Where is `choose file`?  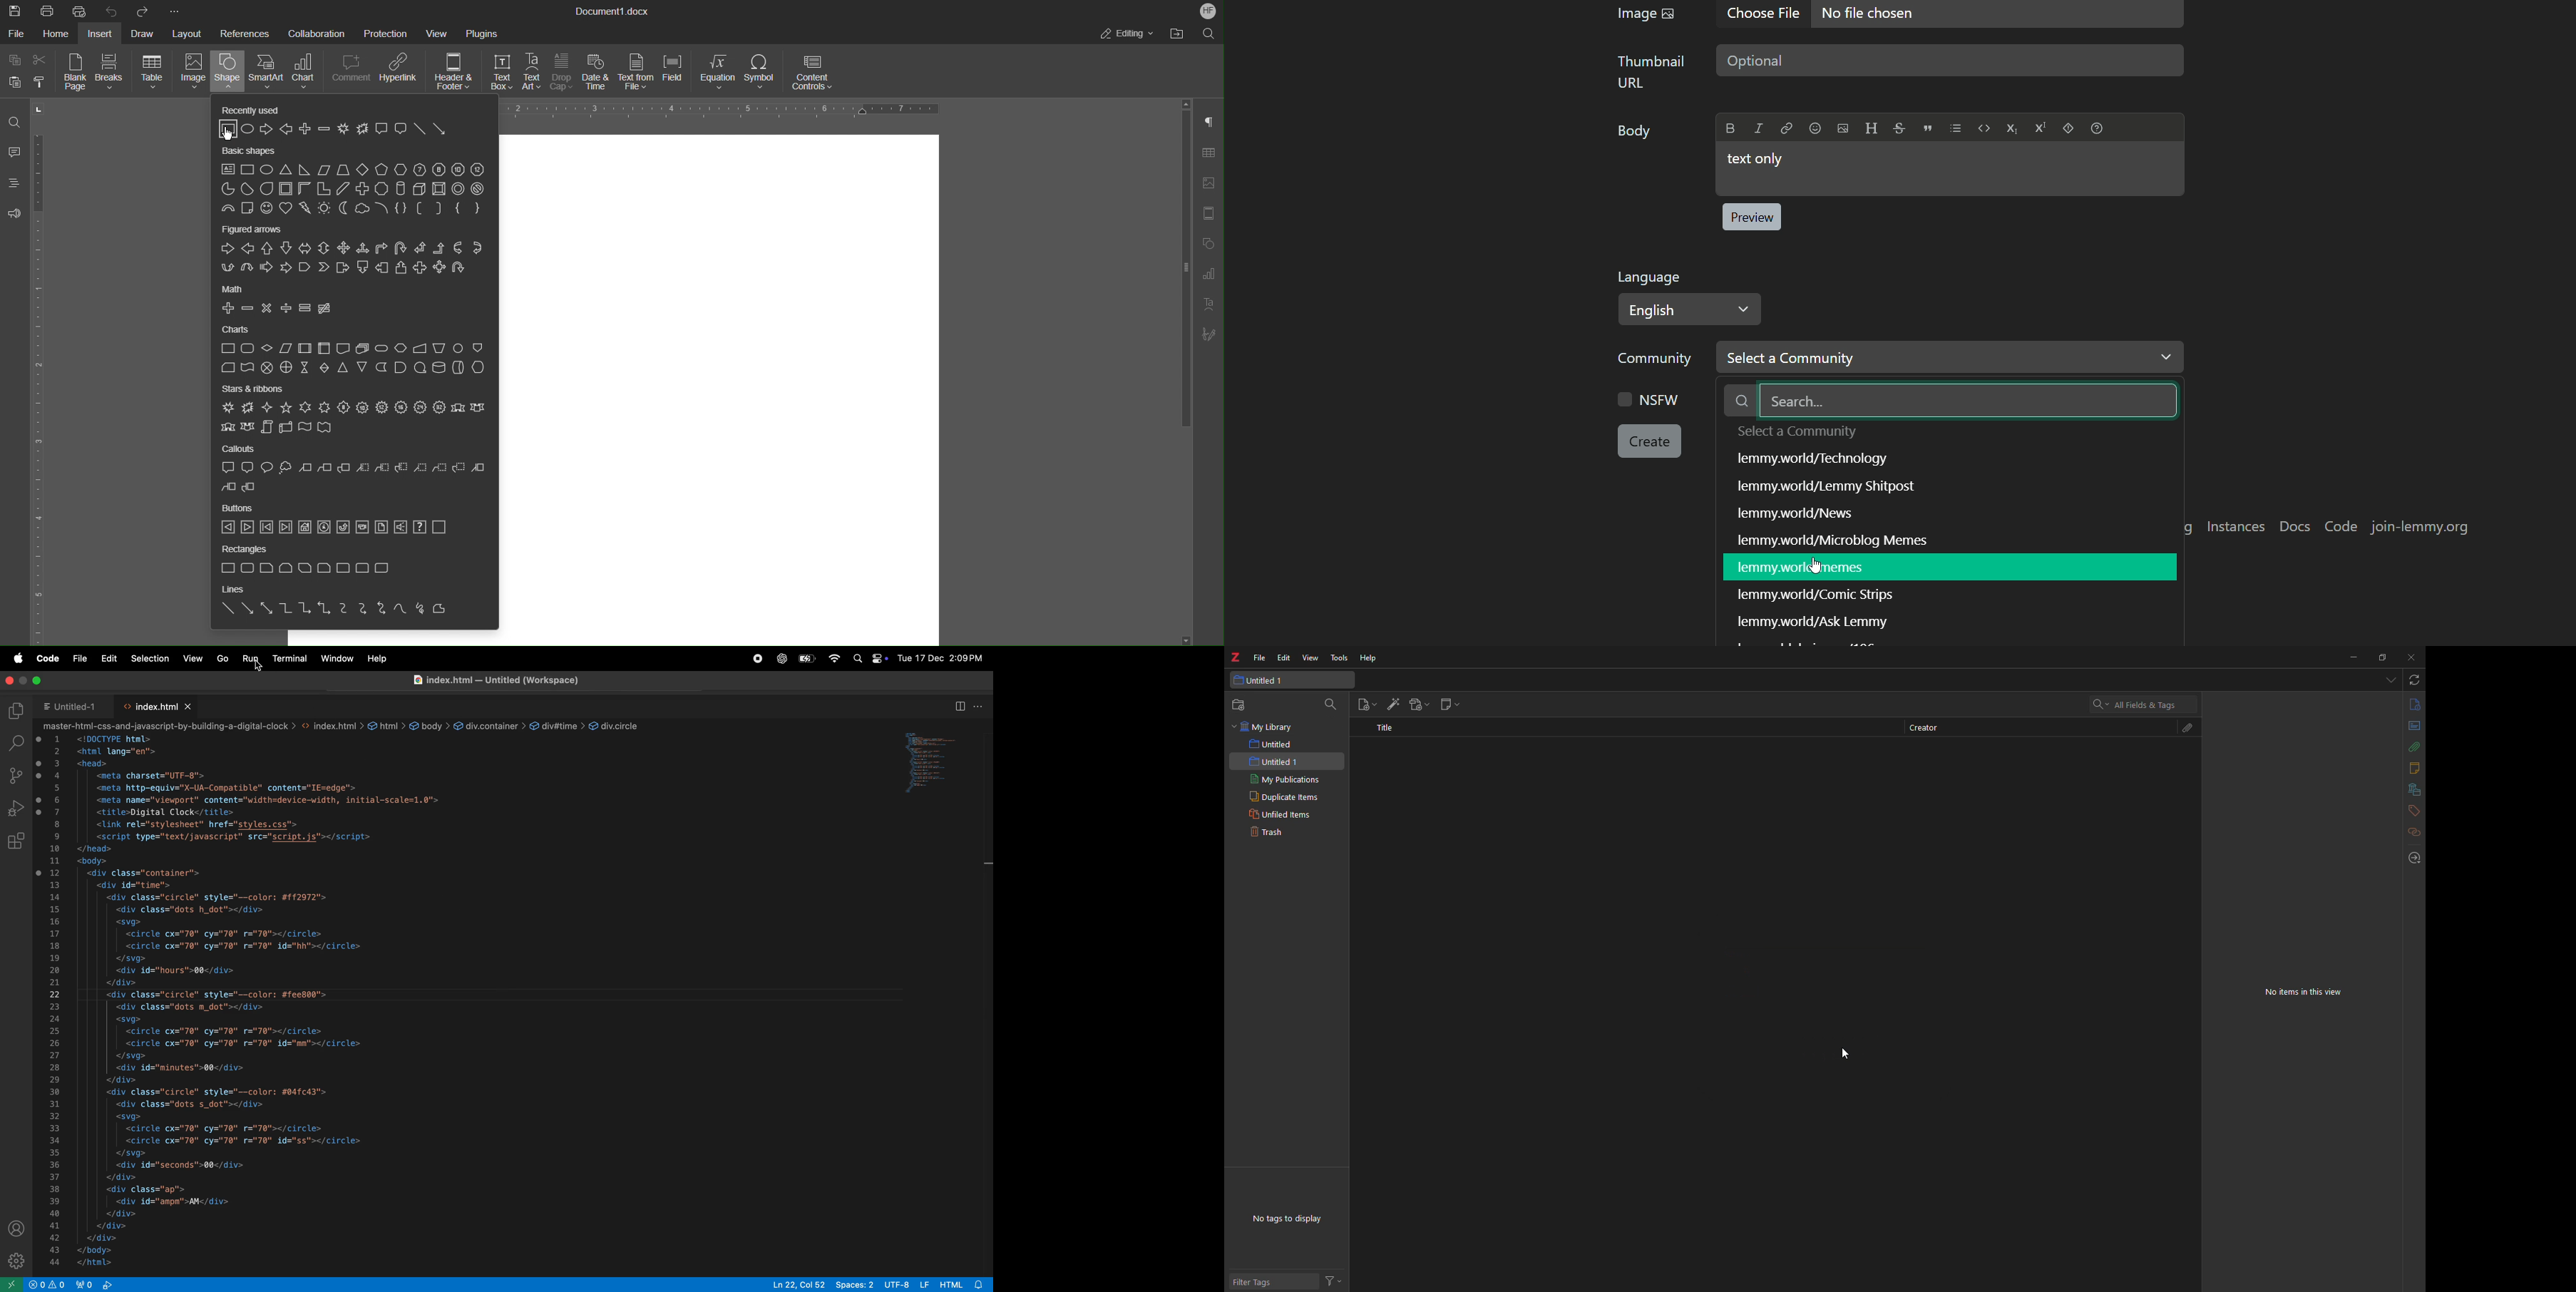
choose file is located at coordinates (1767, 15).